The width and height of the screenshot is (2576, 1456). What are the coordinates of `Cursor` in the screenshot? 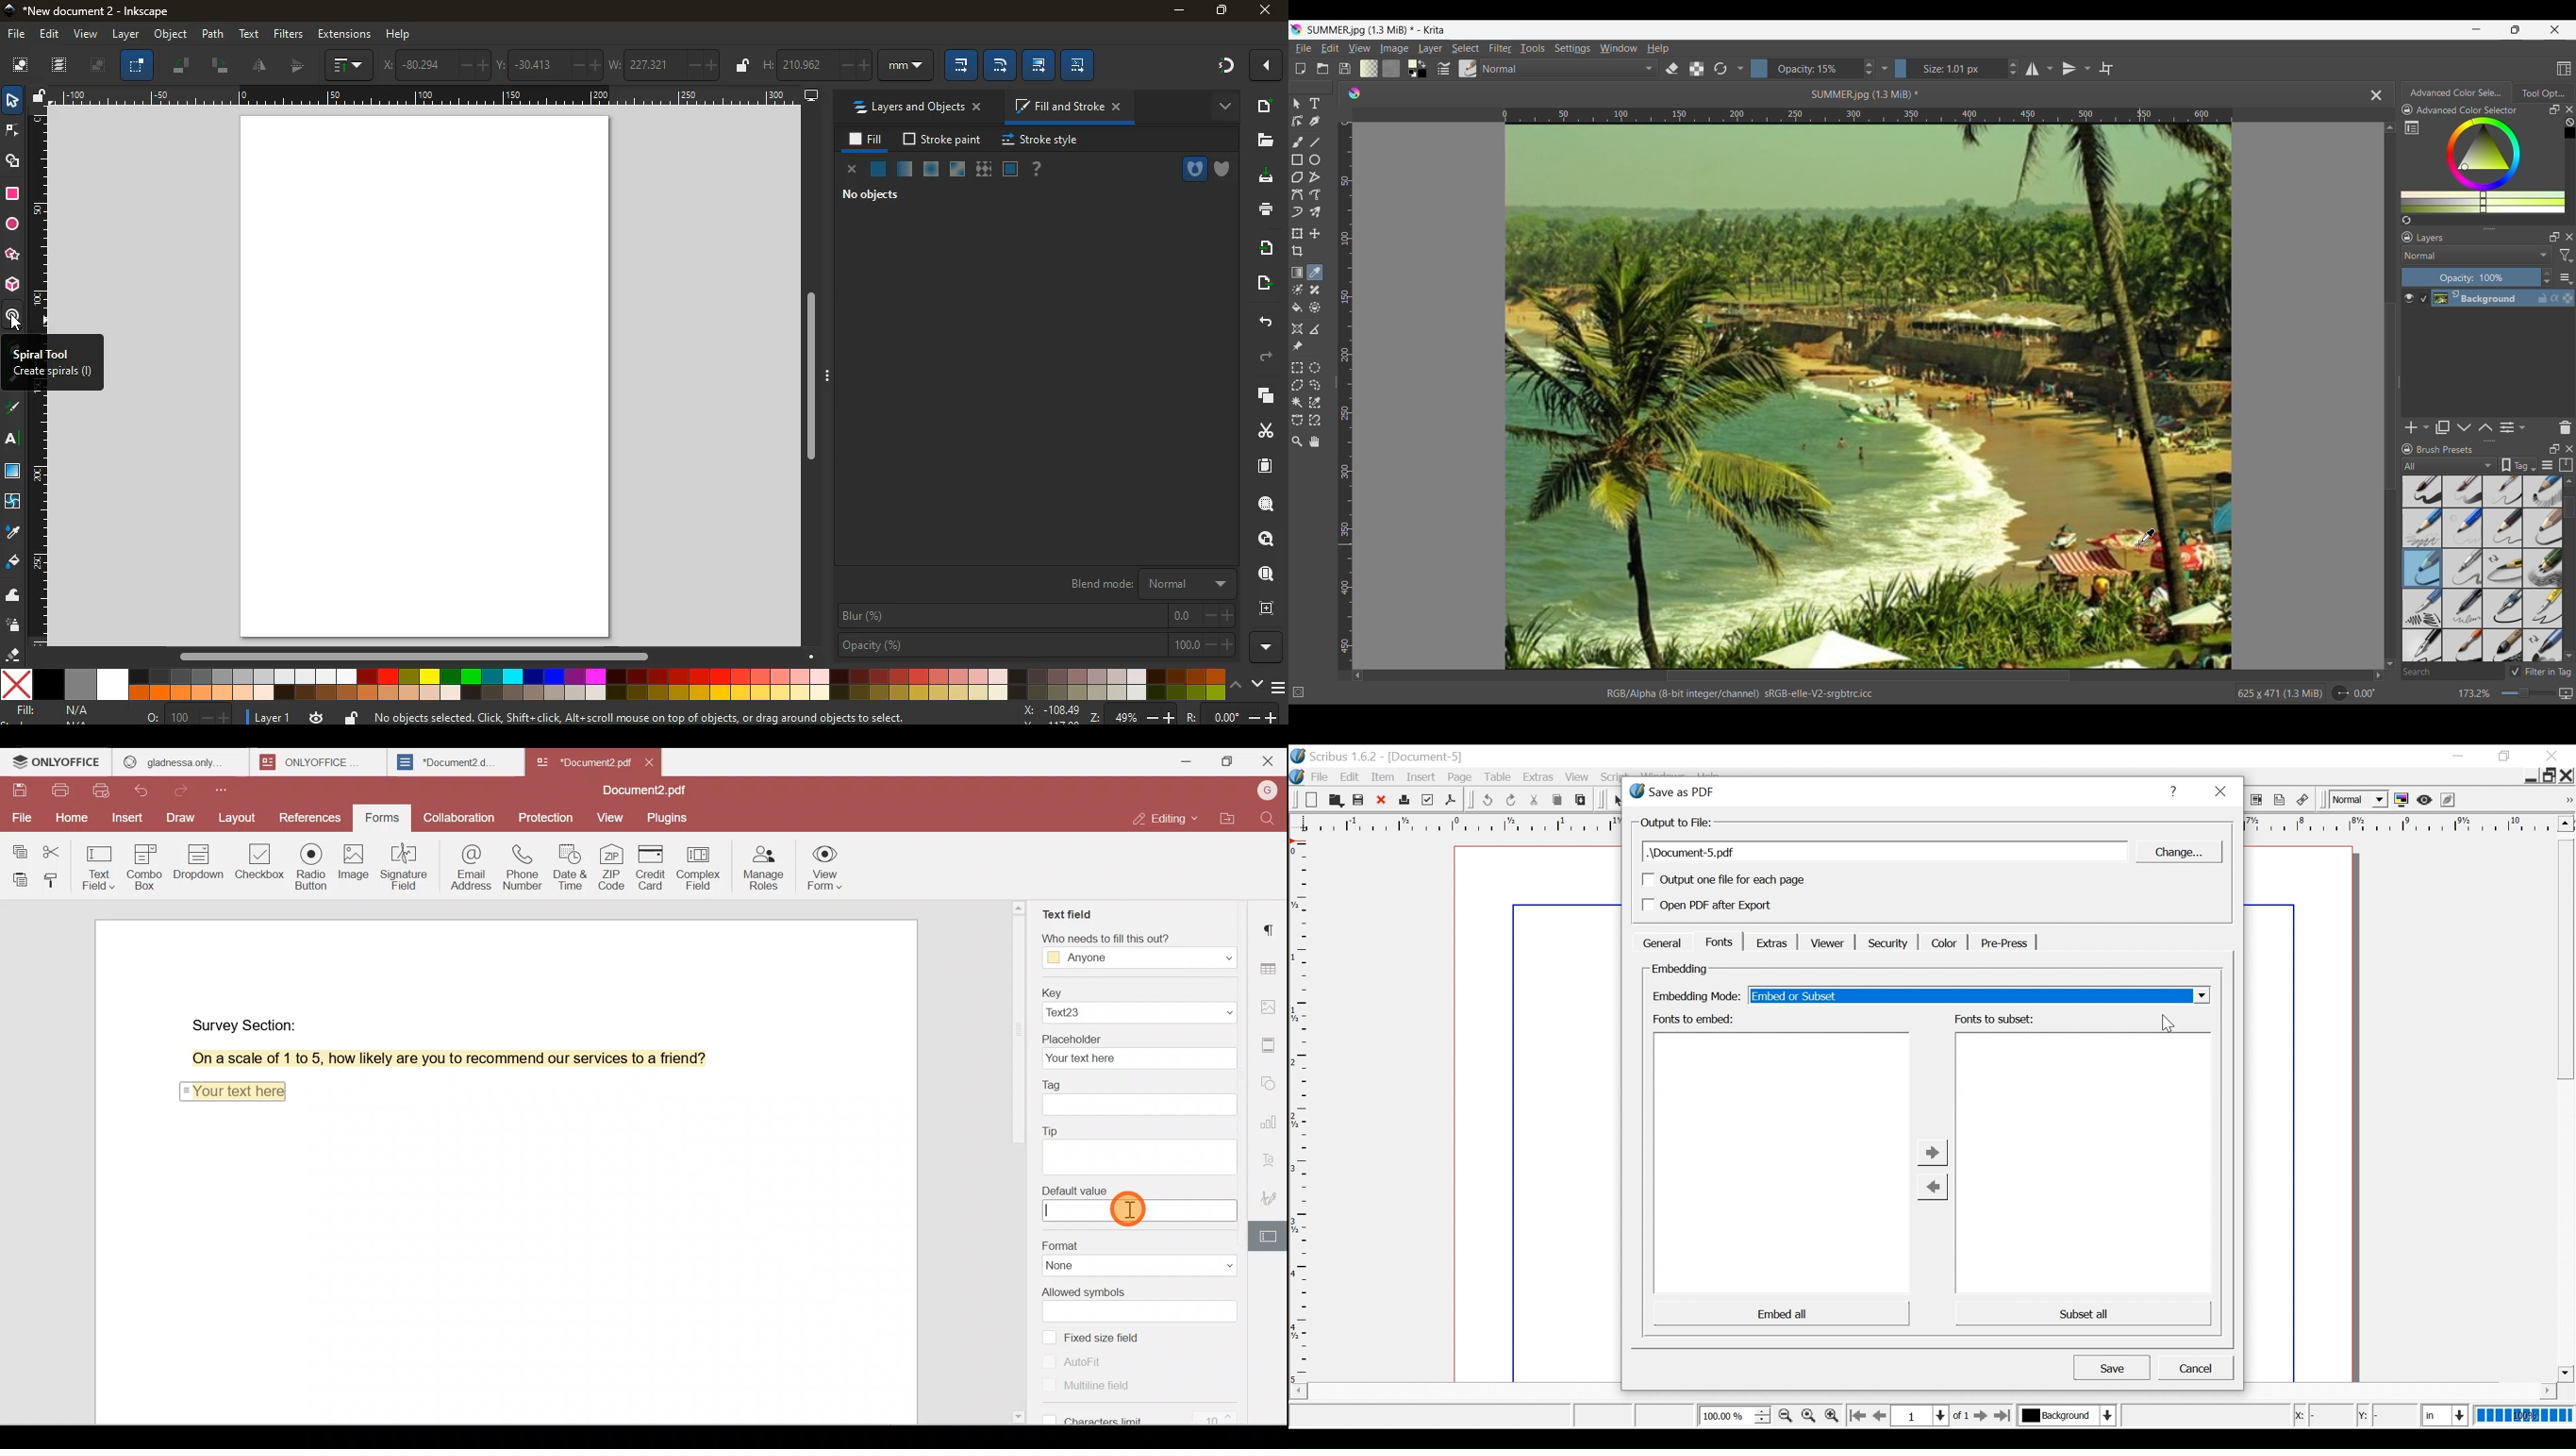 It's located at (1132, 1208).